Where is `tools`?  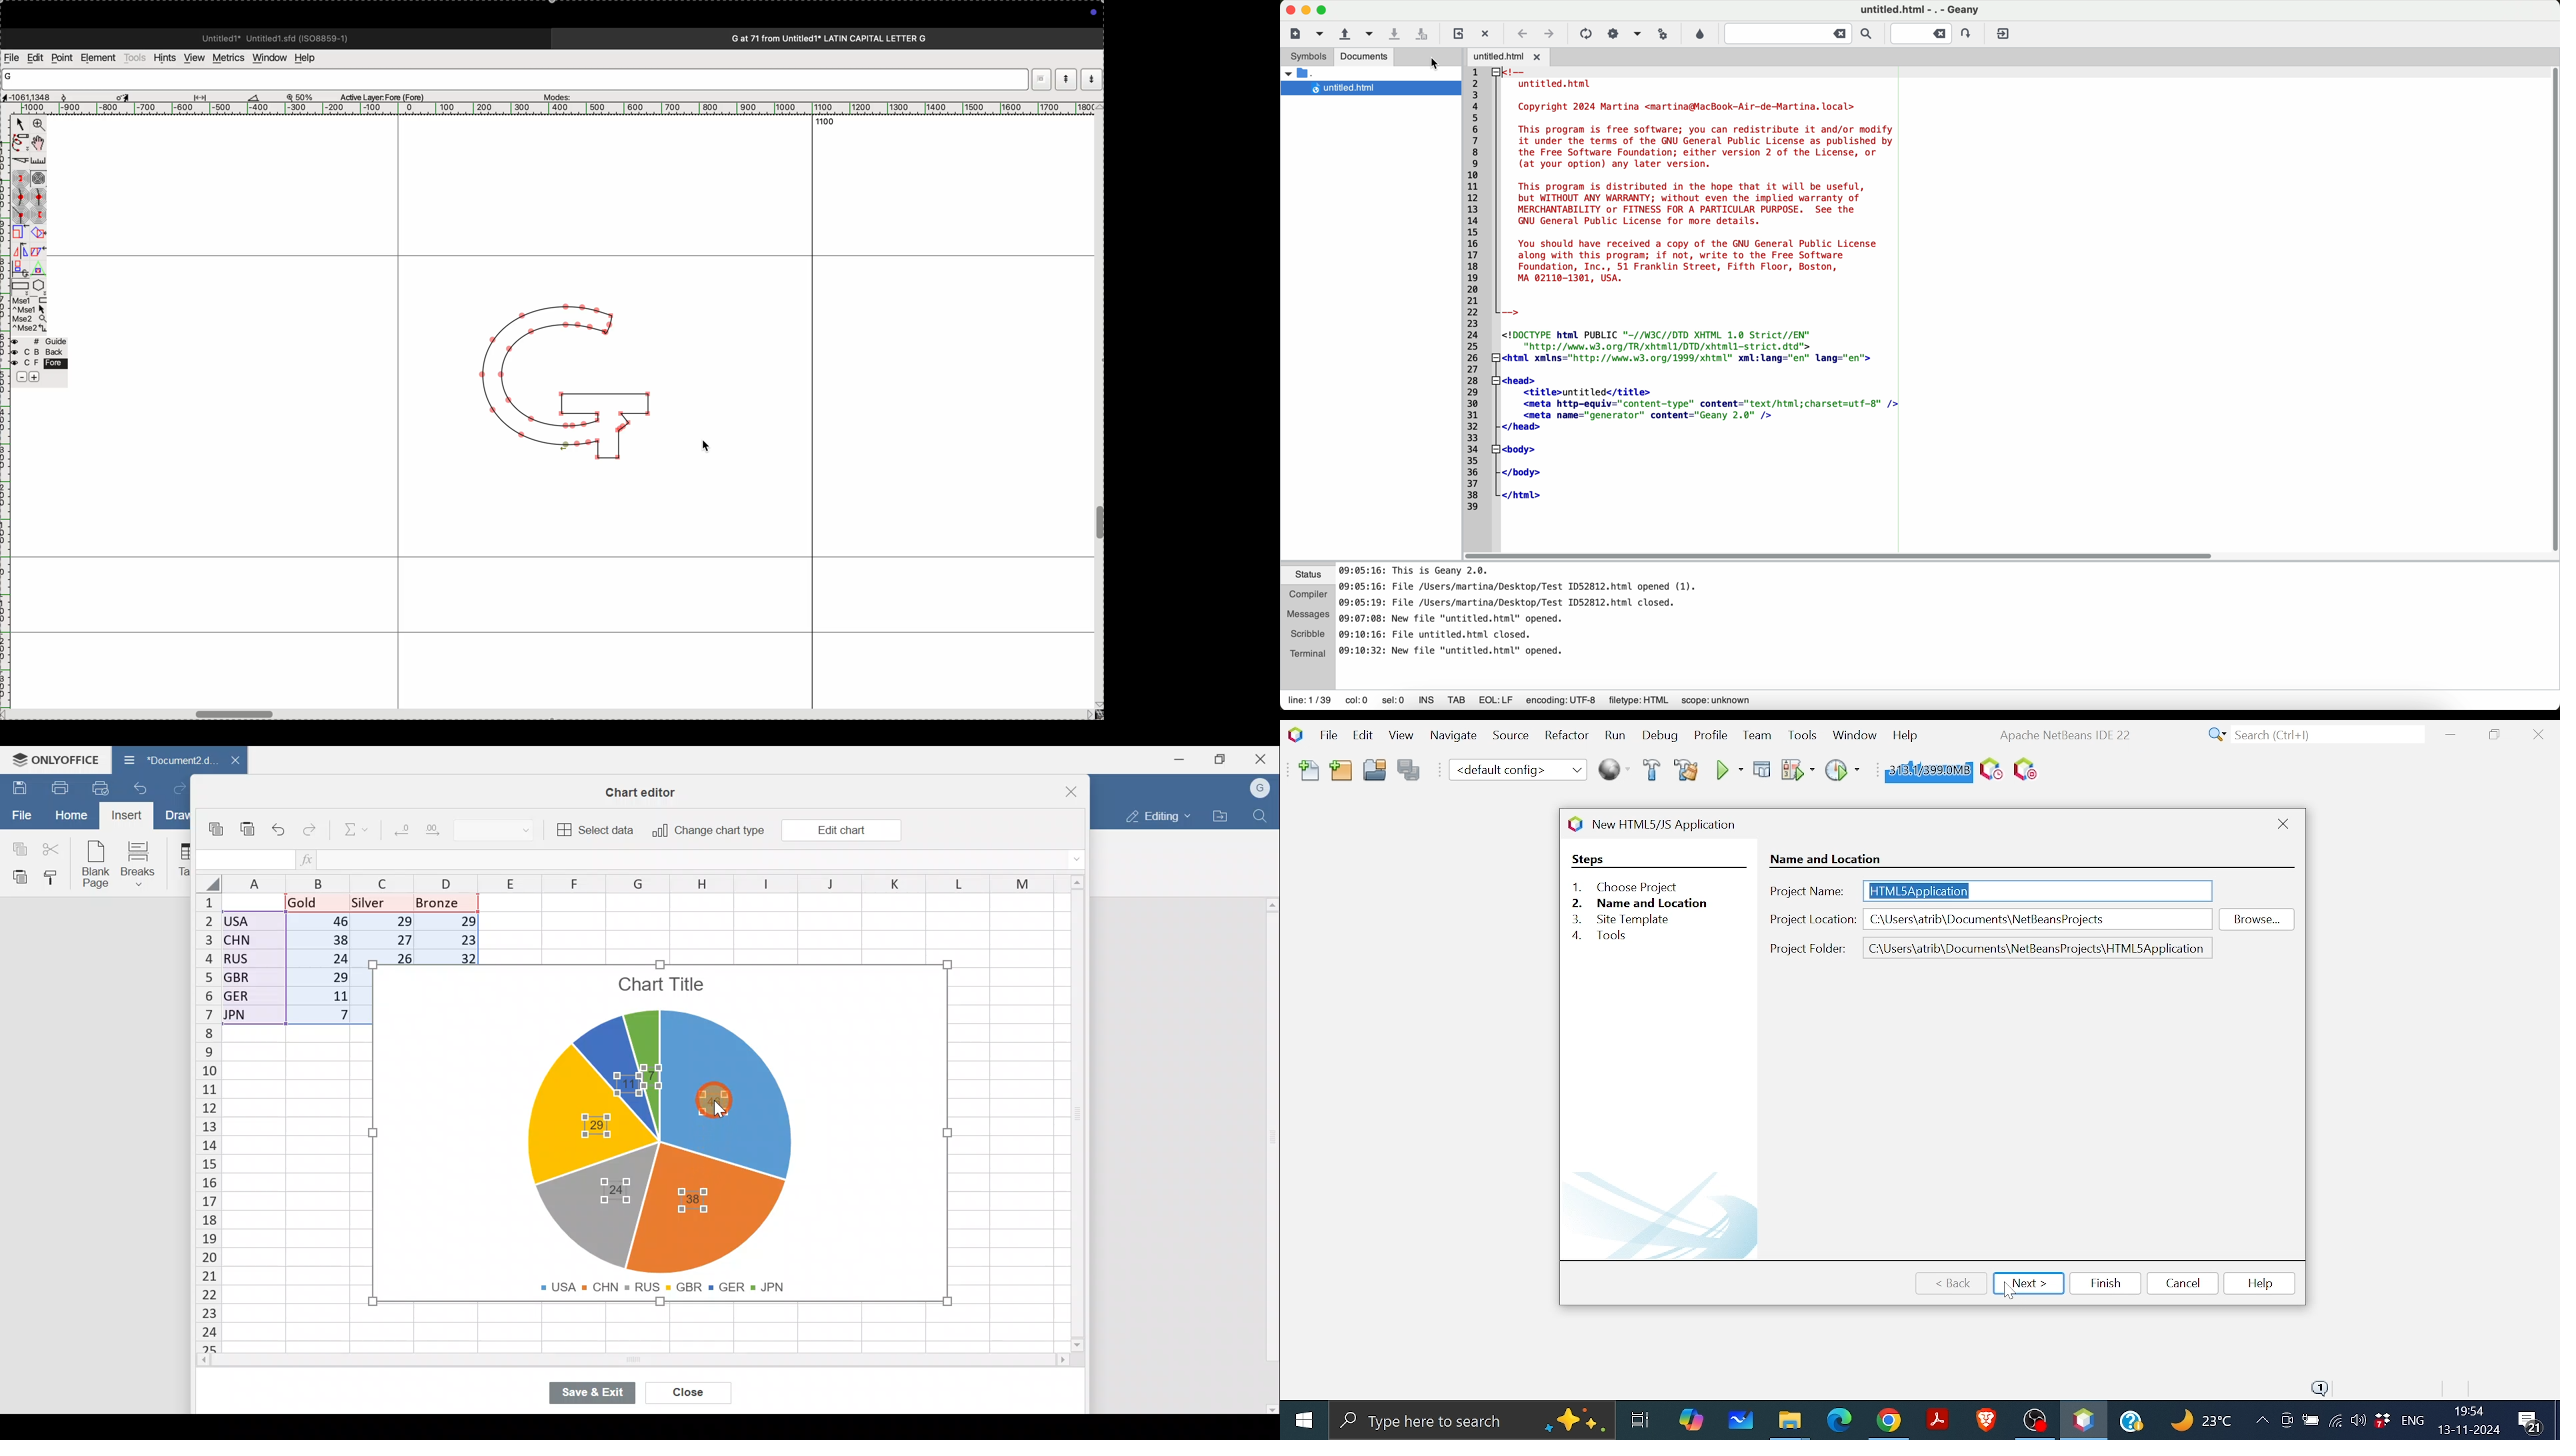
tools is located at coordinates (136, 59).